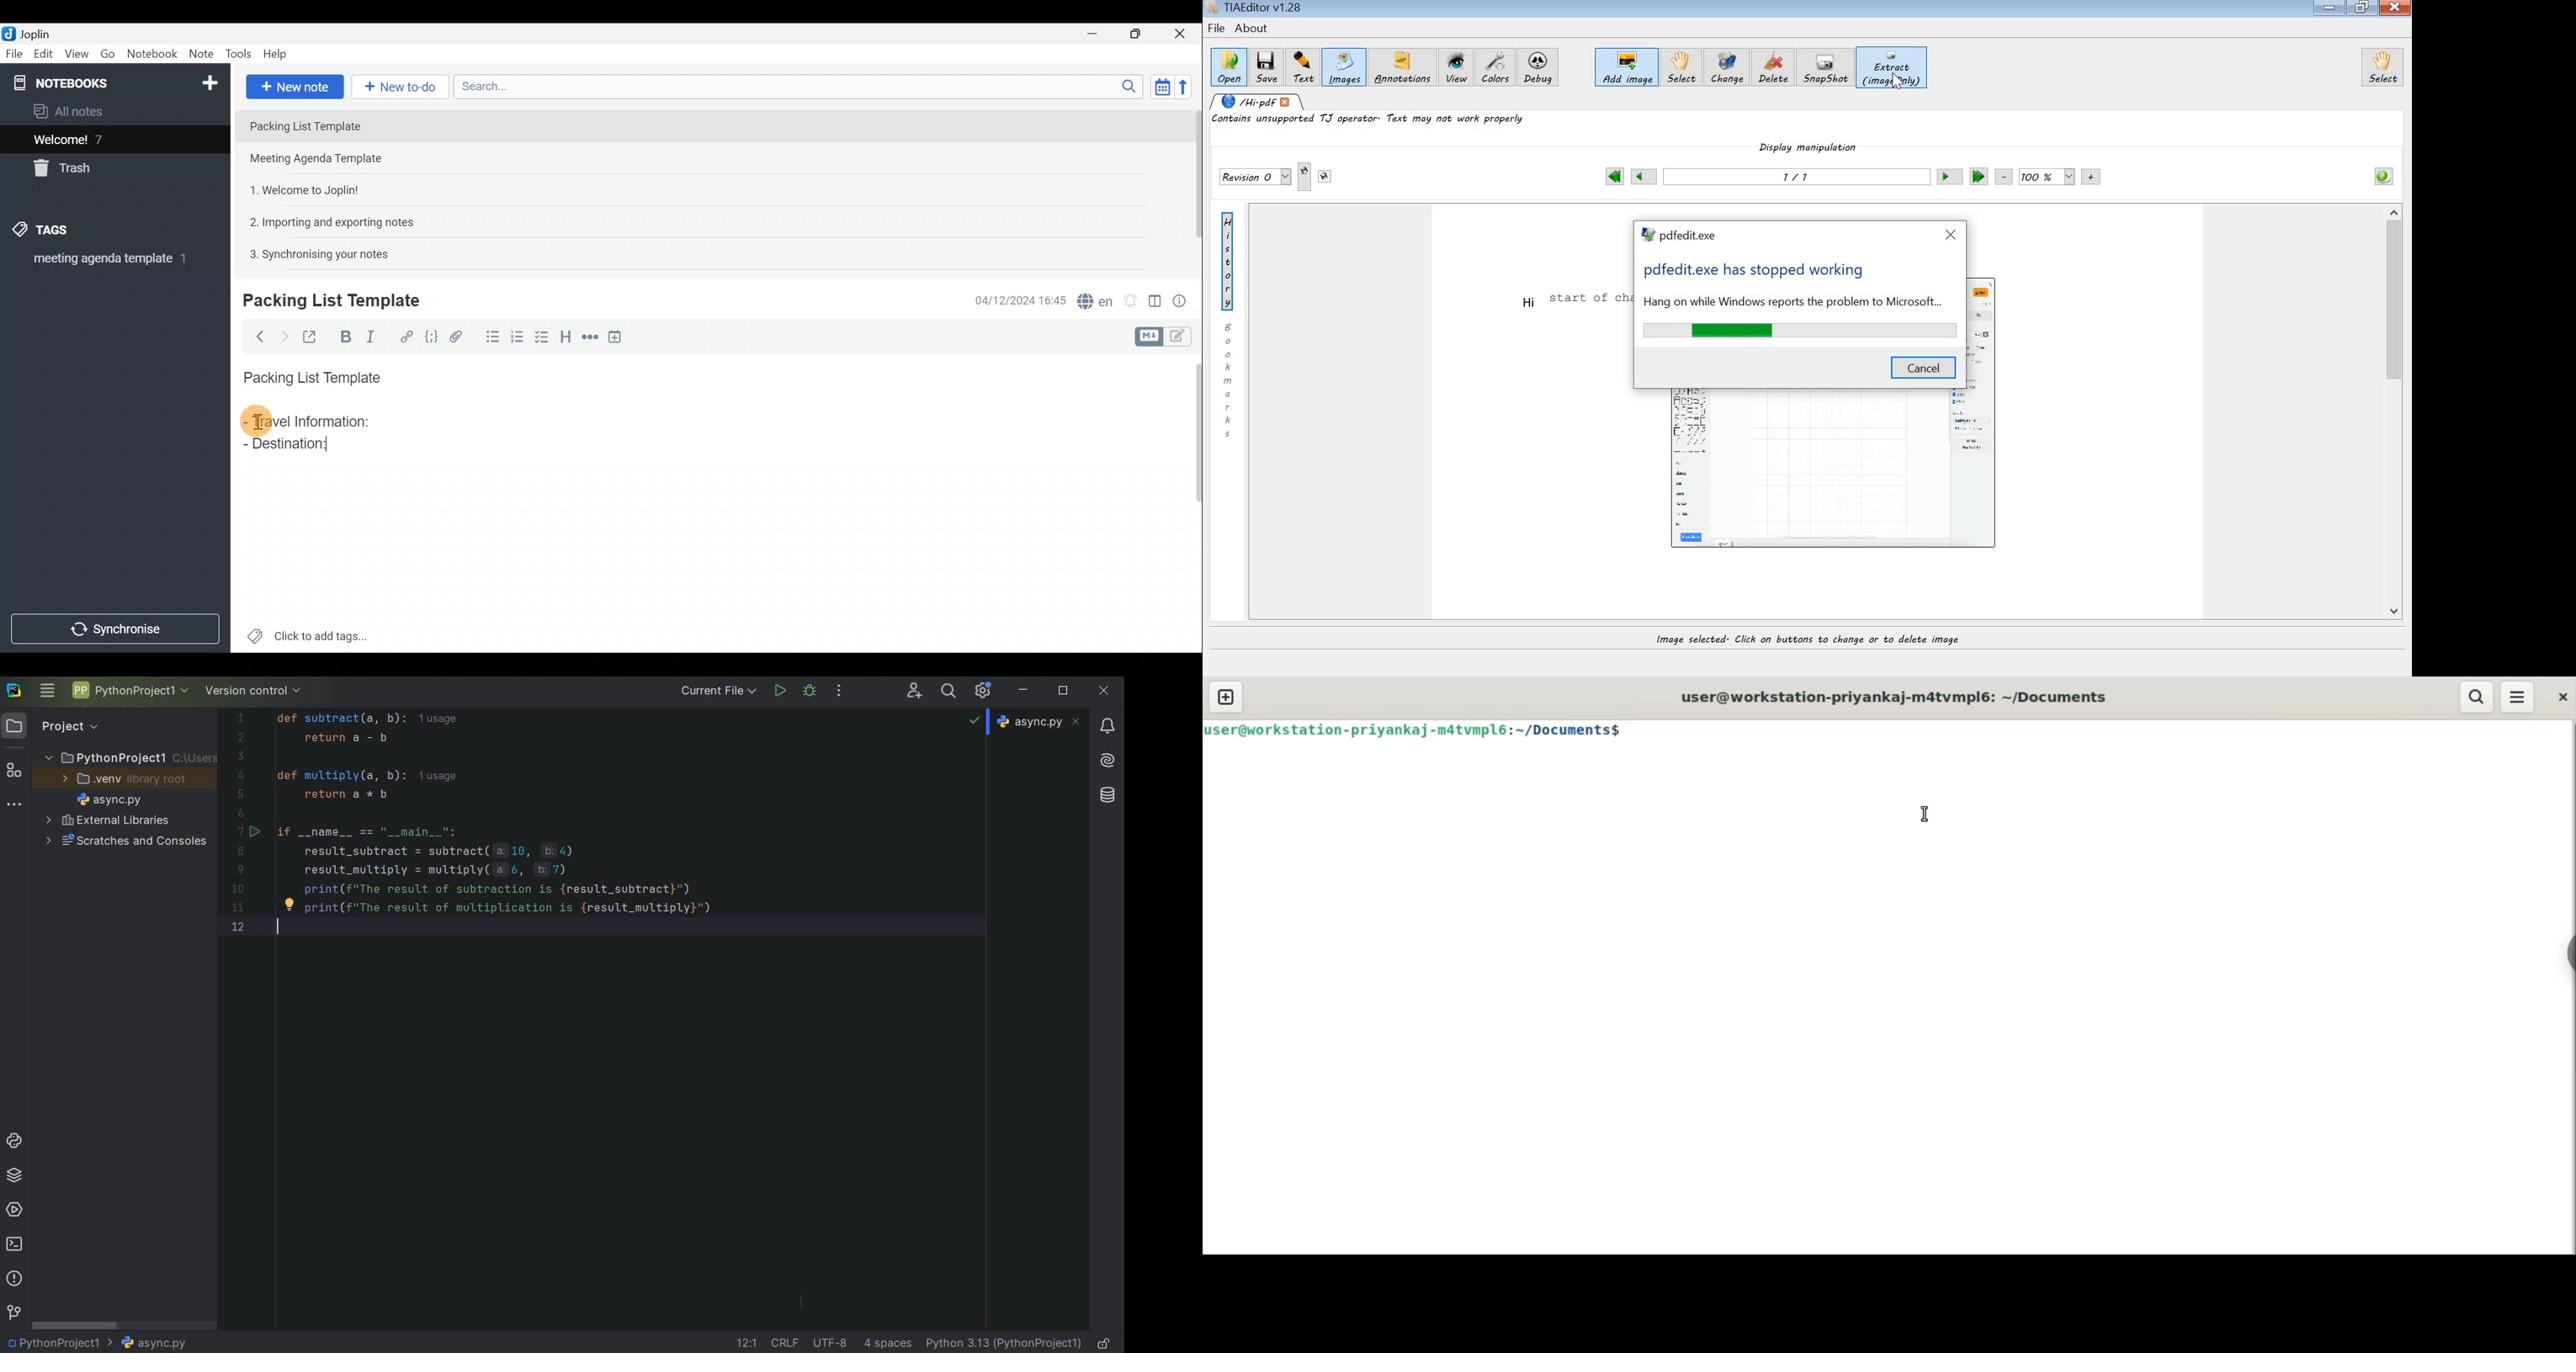 Image resolution: width=2576 pixels, height=1372 pixels. Describe the element at coordinates (67, 170) in the screenshot. I see `Trash` at that location.